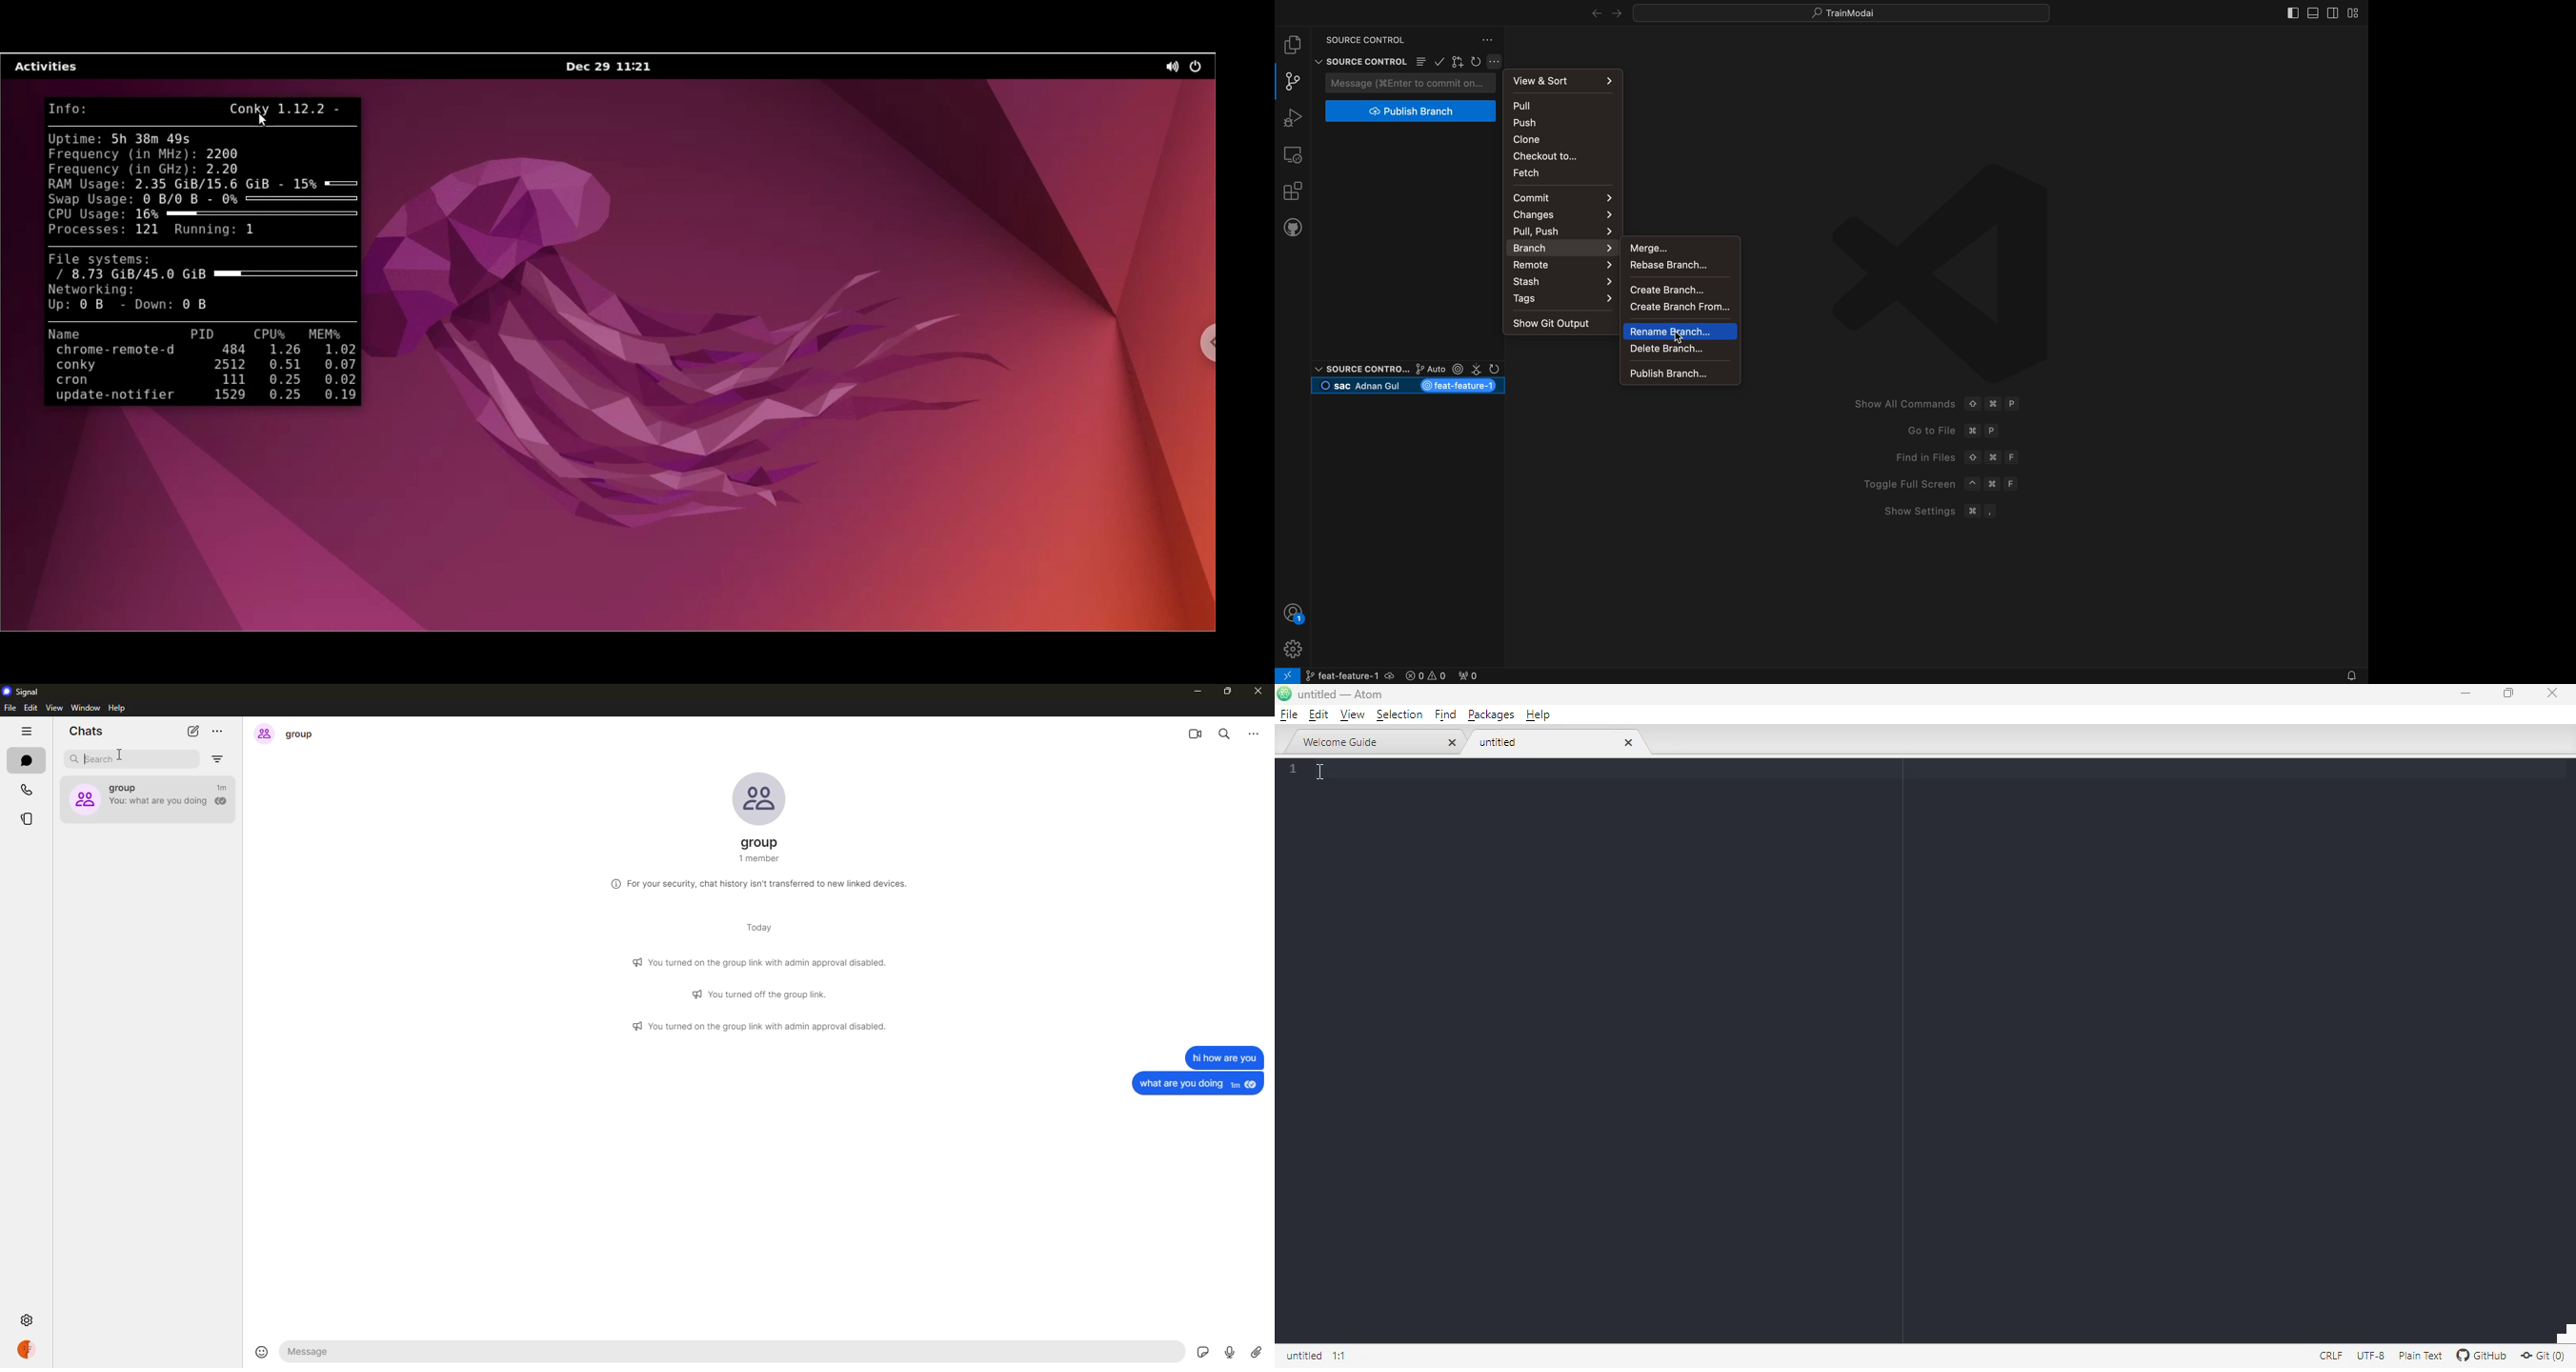 The height and width of the screenshot is (1372, 2576). I want to click on welcome guide, so click(1366, 742).